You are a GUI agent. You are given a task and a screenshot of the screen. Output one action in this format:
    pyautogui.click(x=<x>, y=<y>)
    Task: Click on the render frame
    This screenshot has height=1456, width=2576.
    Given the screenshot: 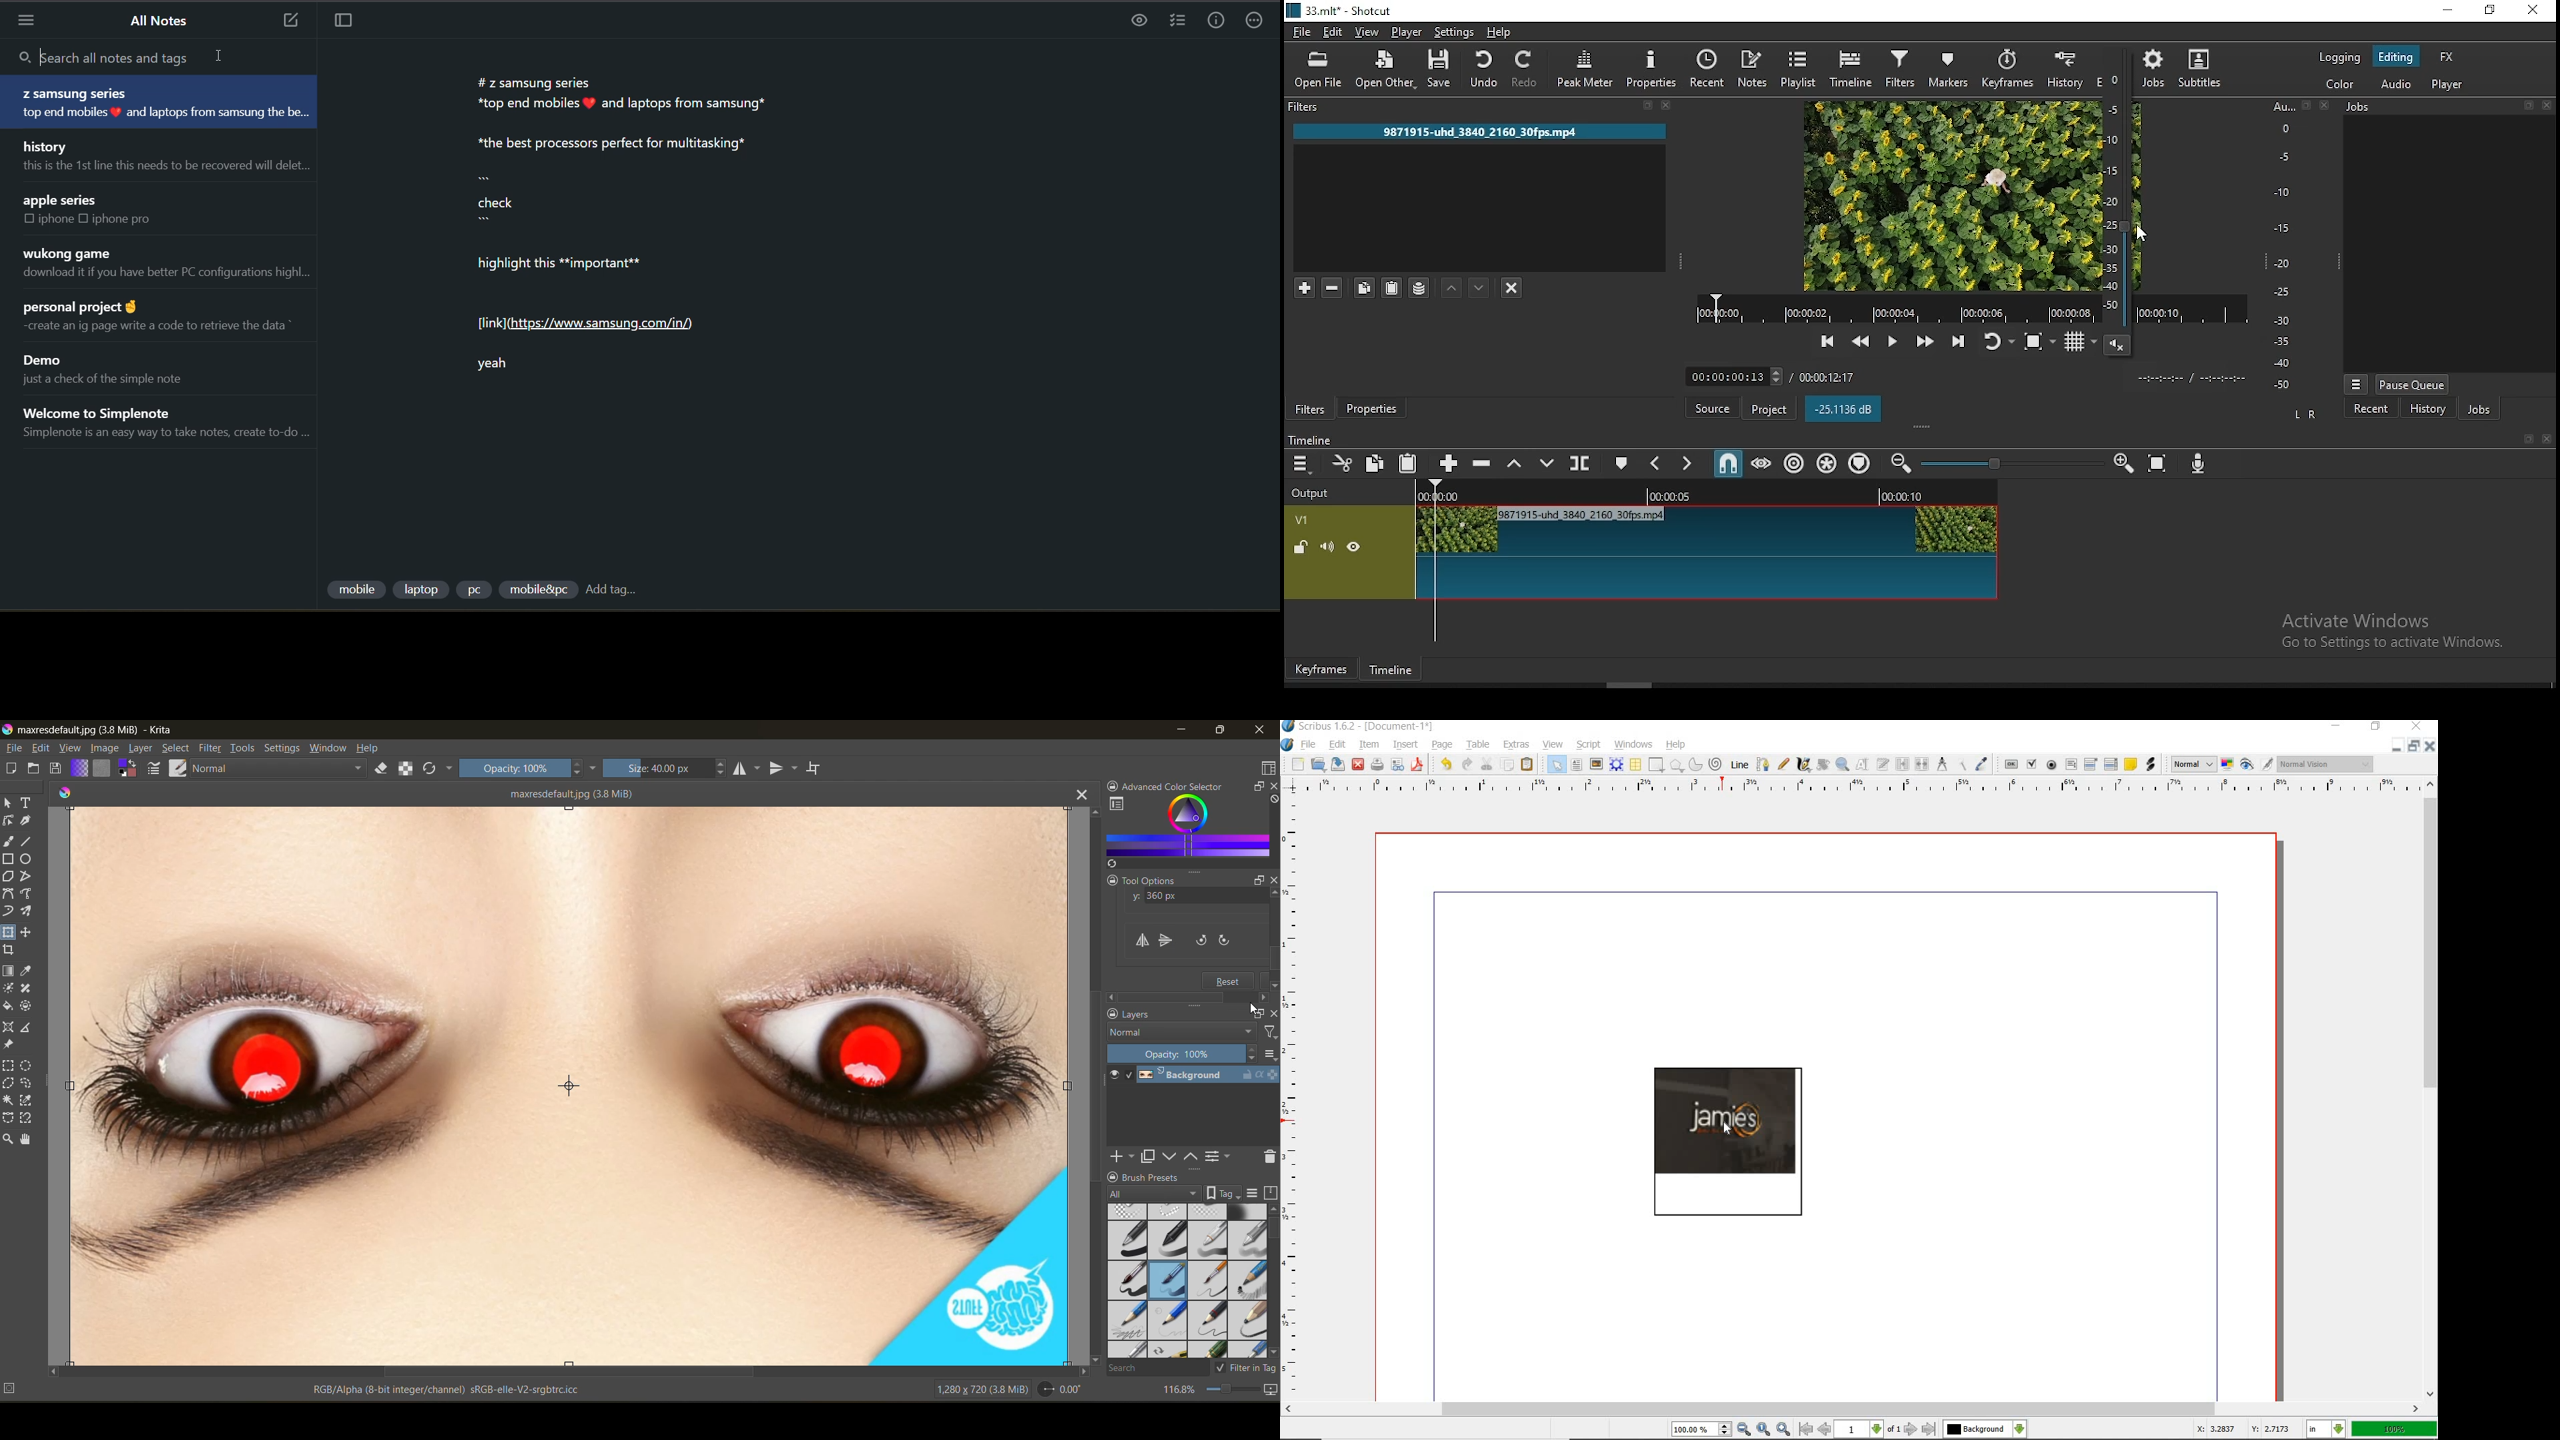 What is the action you would take?
    pyautogui.click(x=1616, y=765)
    